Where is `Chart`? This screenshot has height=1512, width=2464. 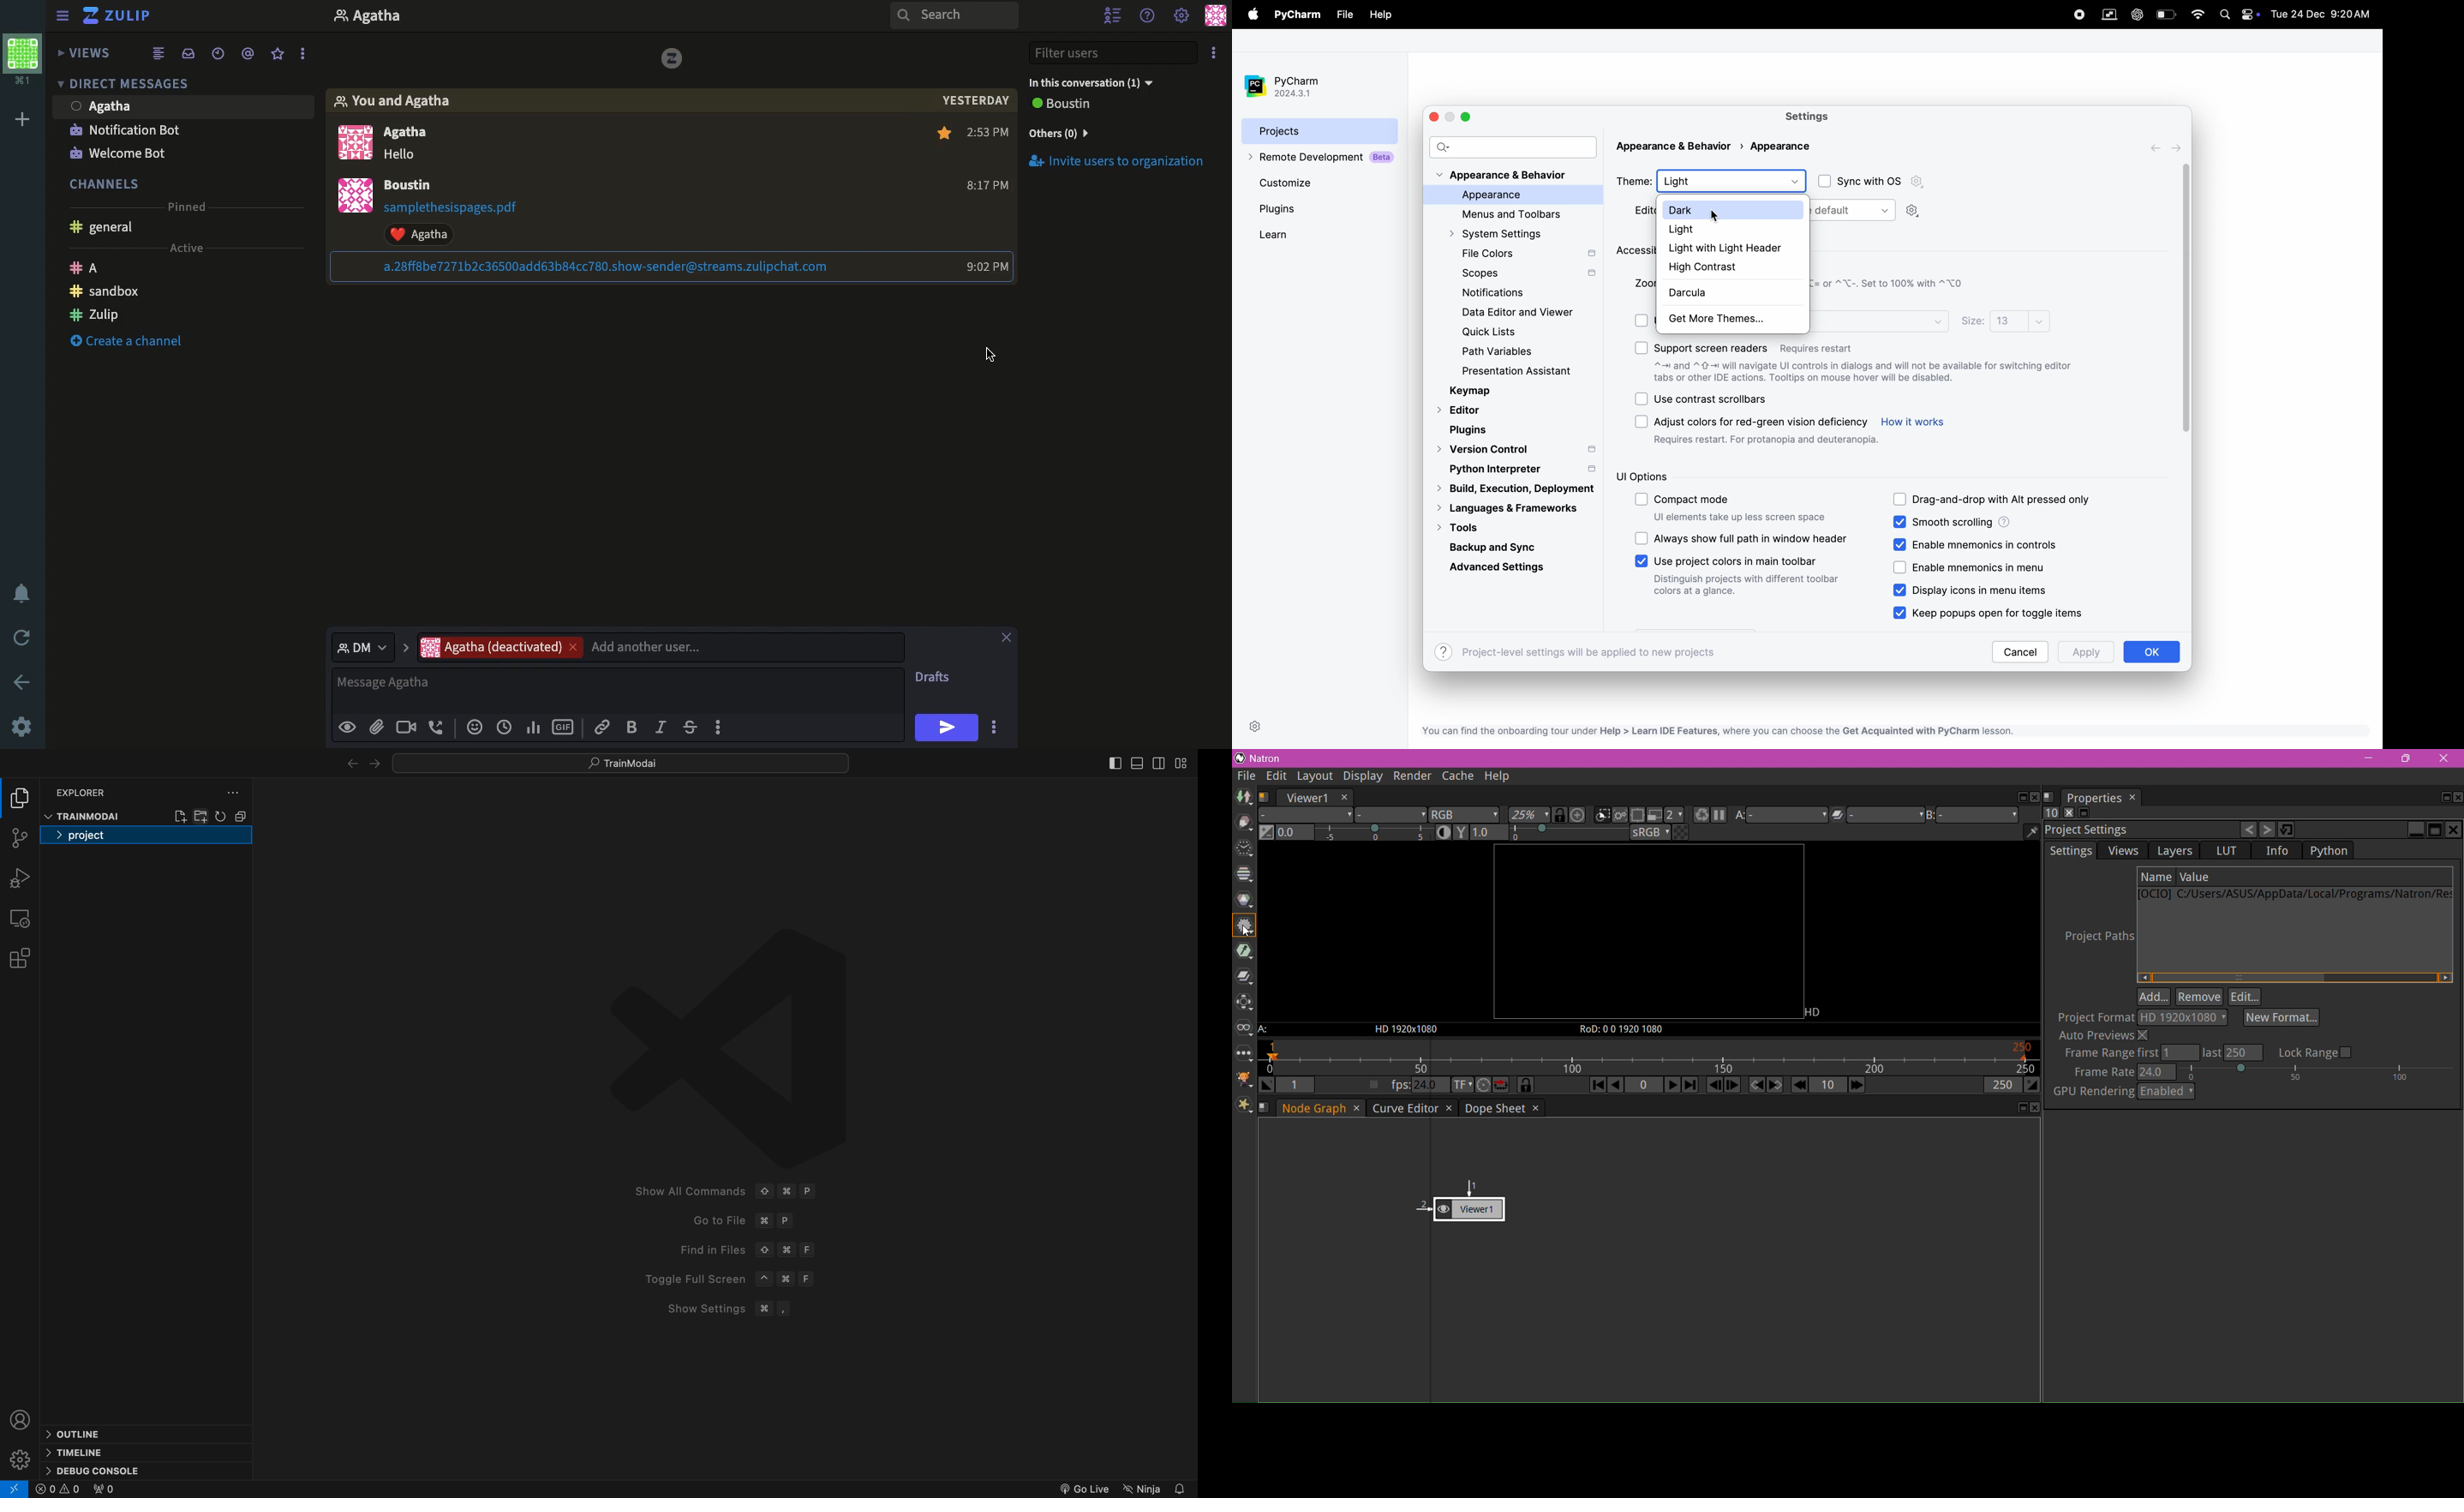
Chart is located at coordinates (535, 728).